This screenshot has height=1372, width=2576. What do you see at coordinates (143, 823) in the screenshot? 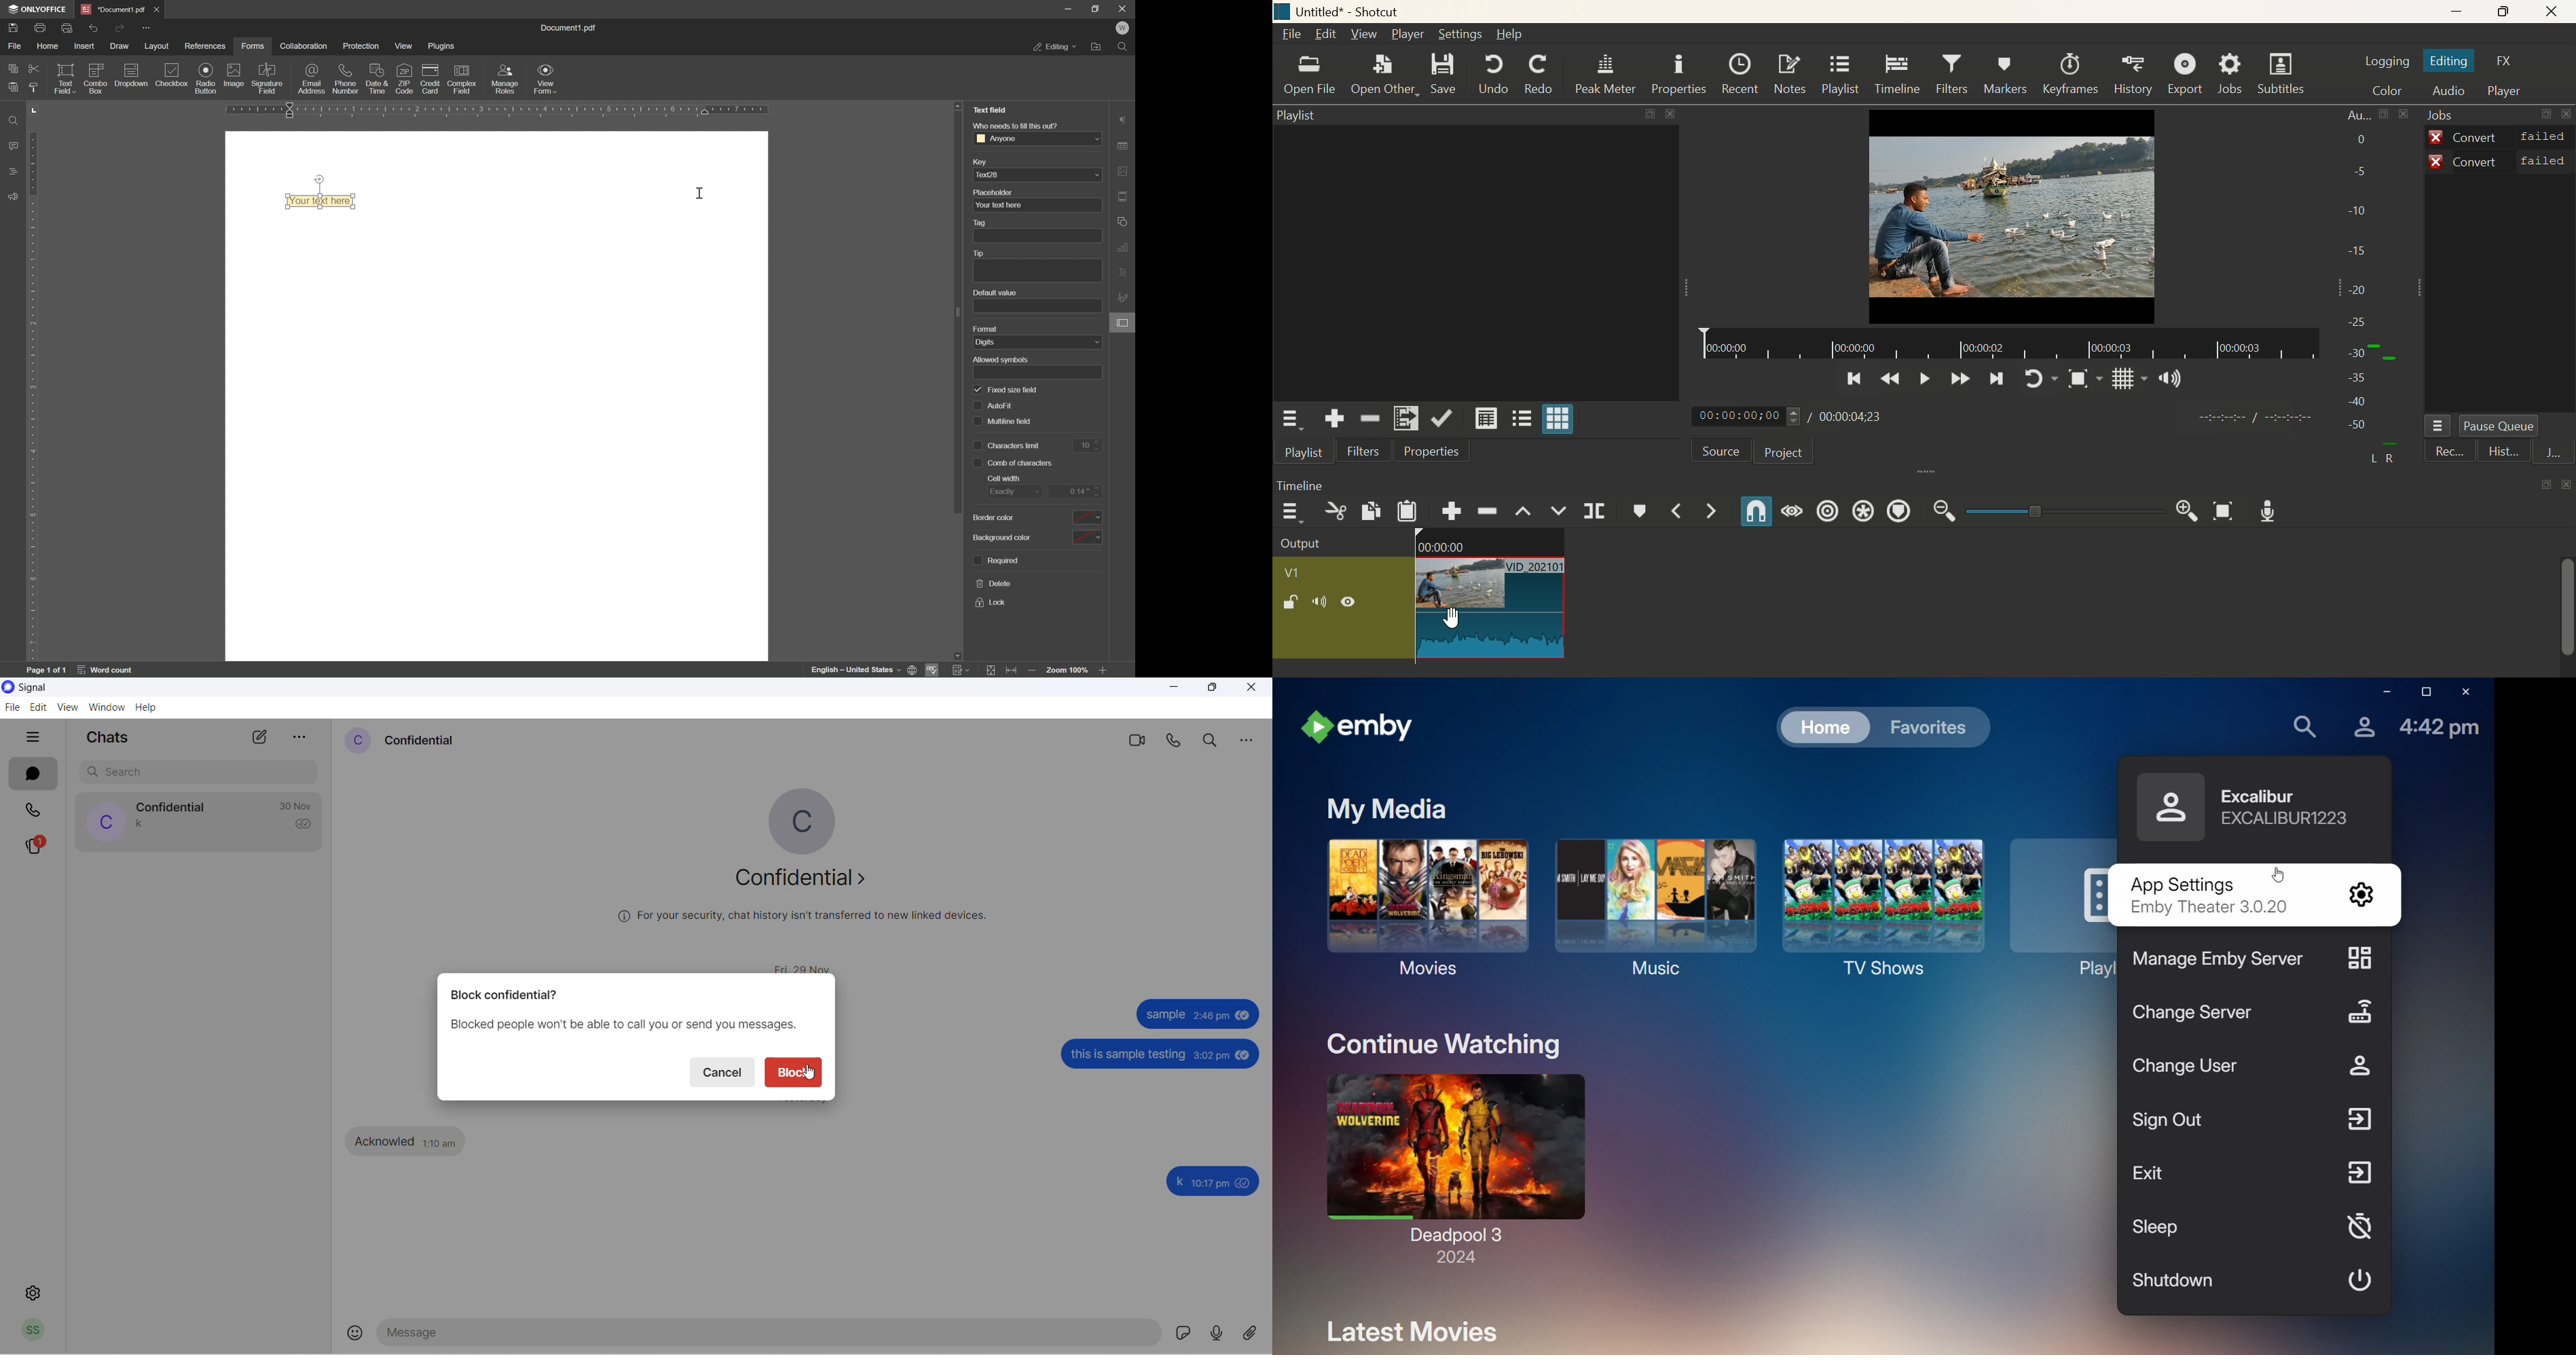
I see `last message` at bounding box center [143, 823].